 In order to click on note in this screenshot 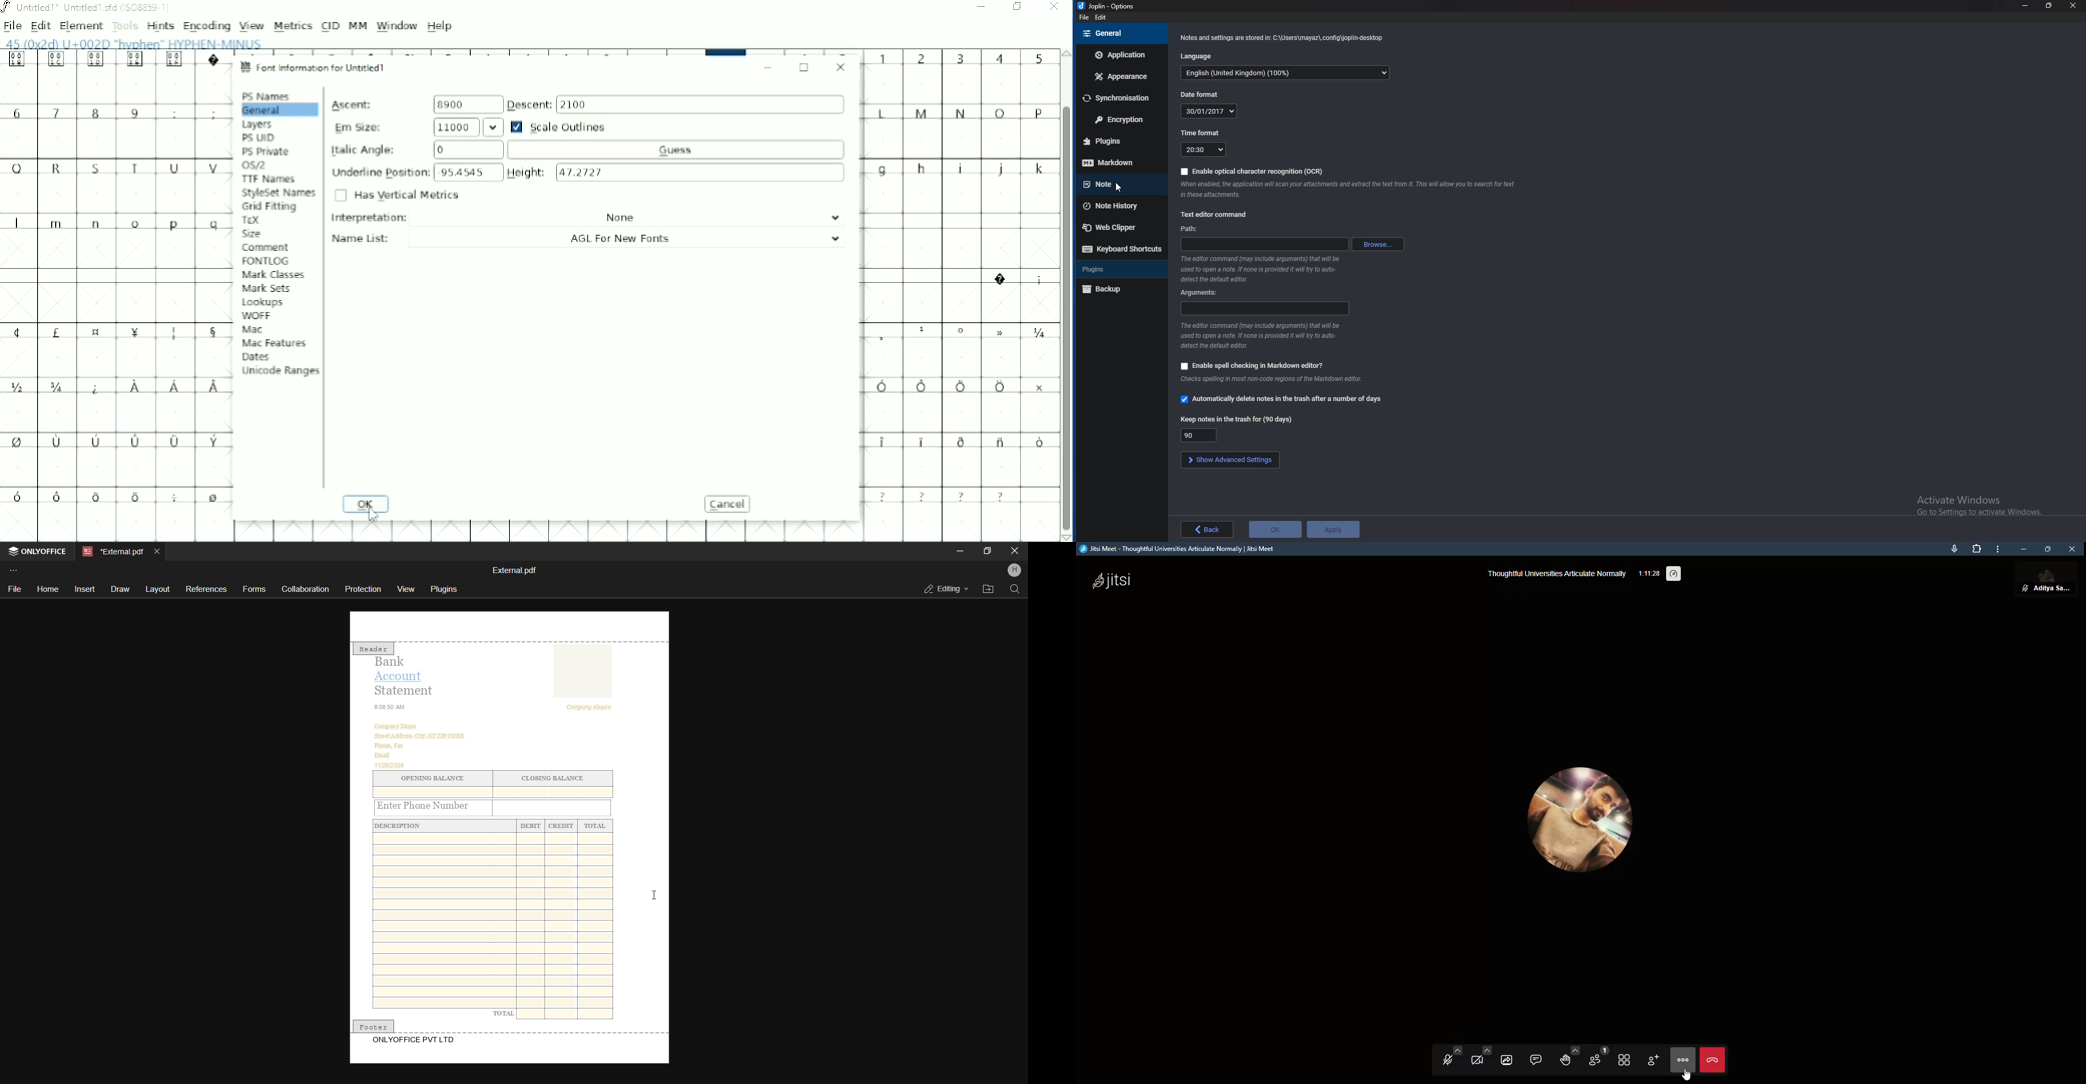, I will do `click(1116, 184)`.